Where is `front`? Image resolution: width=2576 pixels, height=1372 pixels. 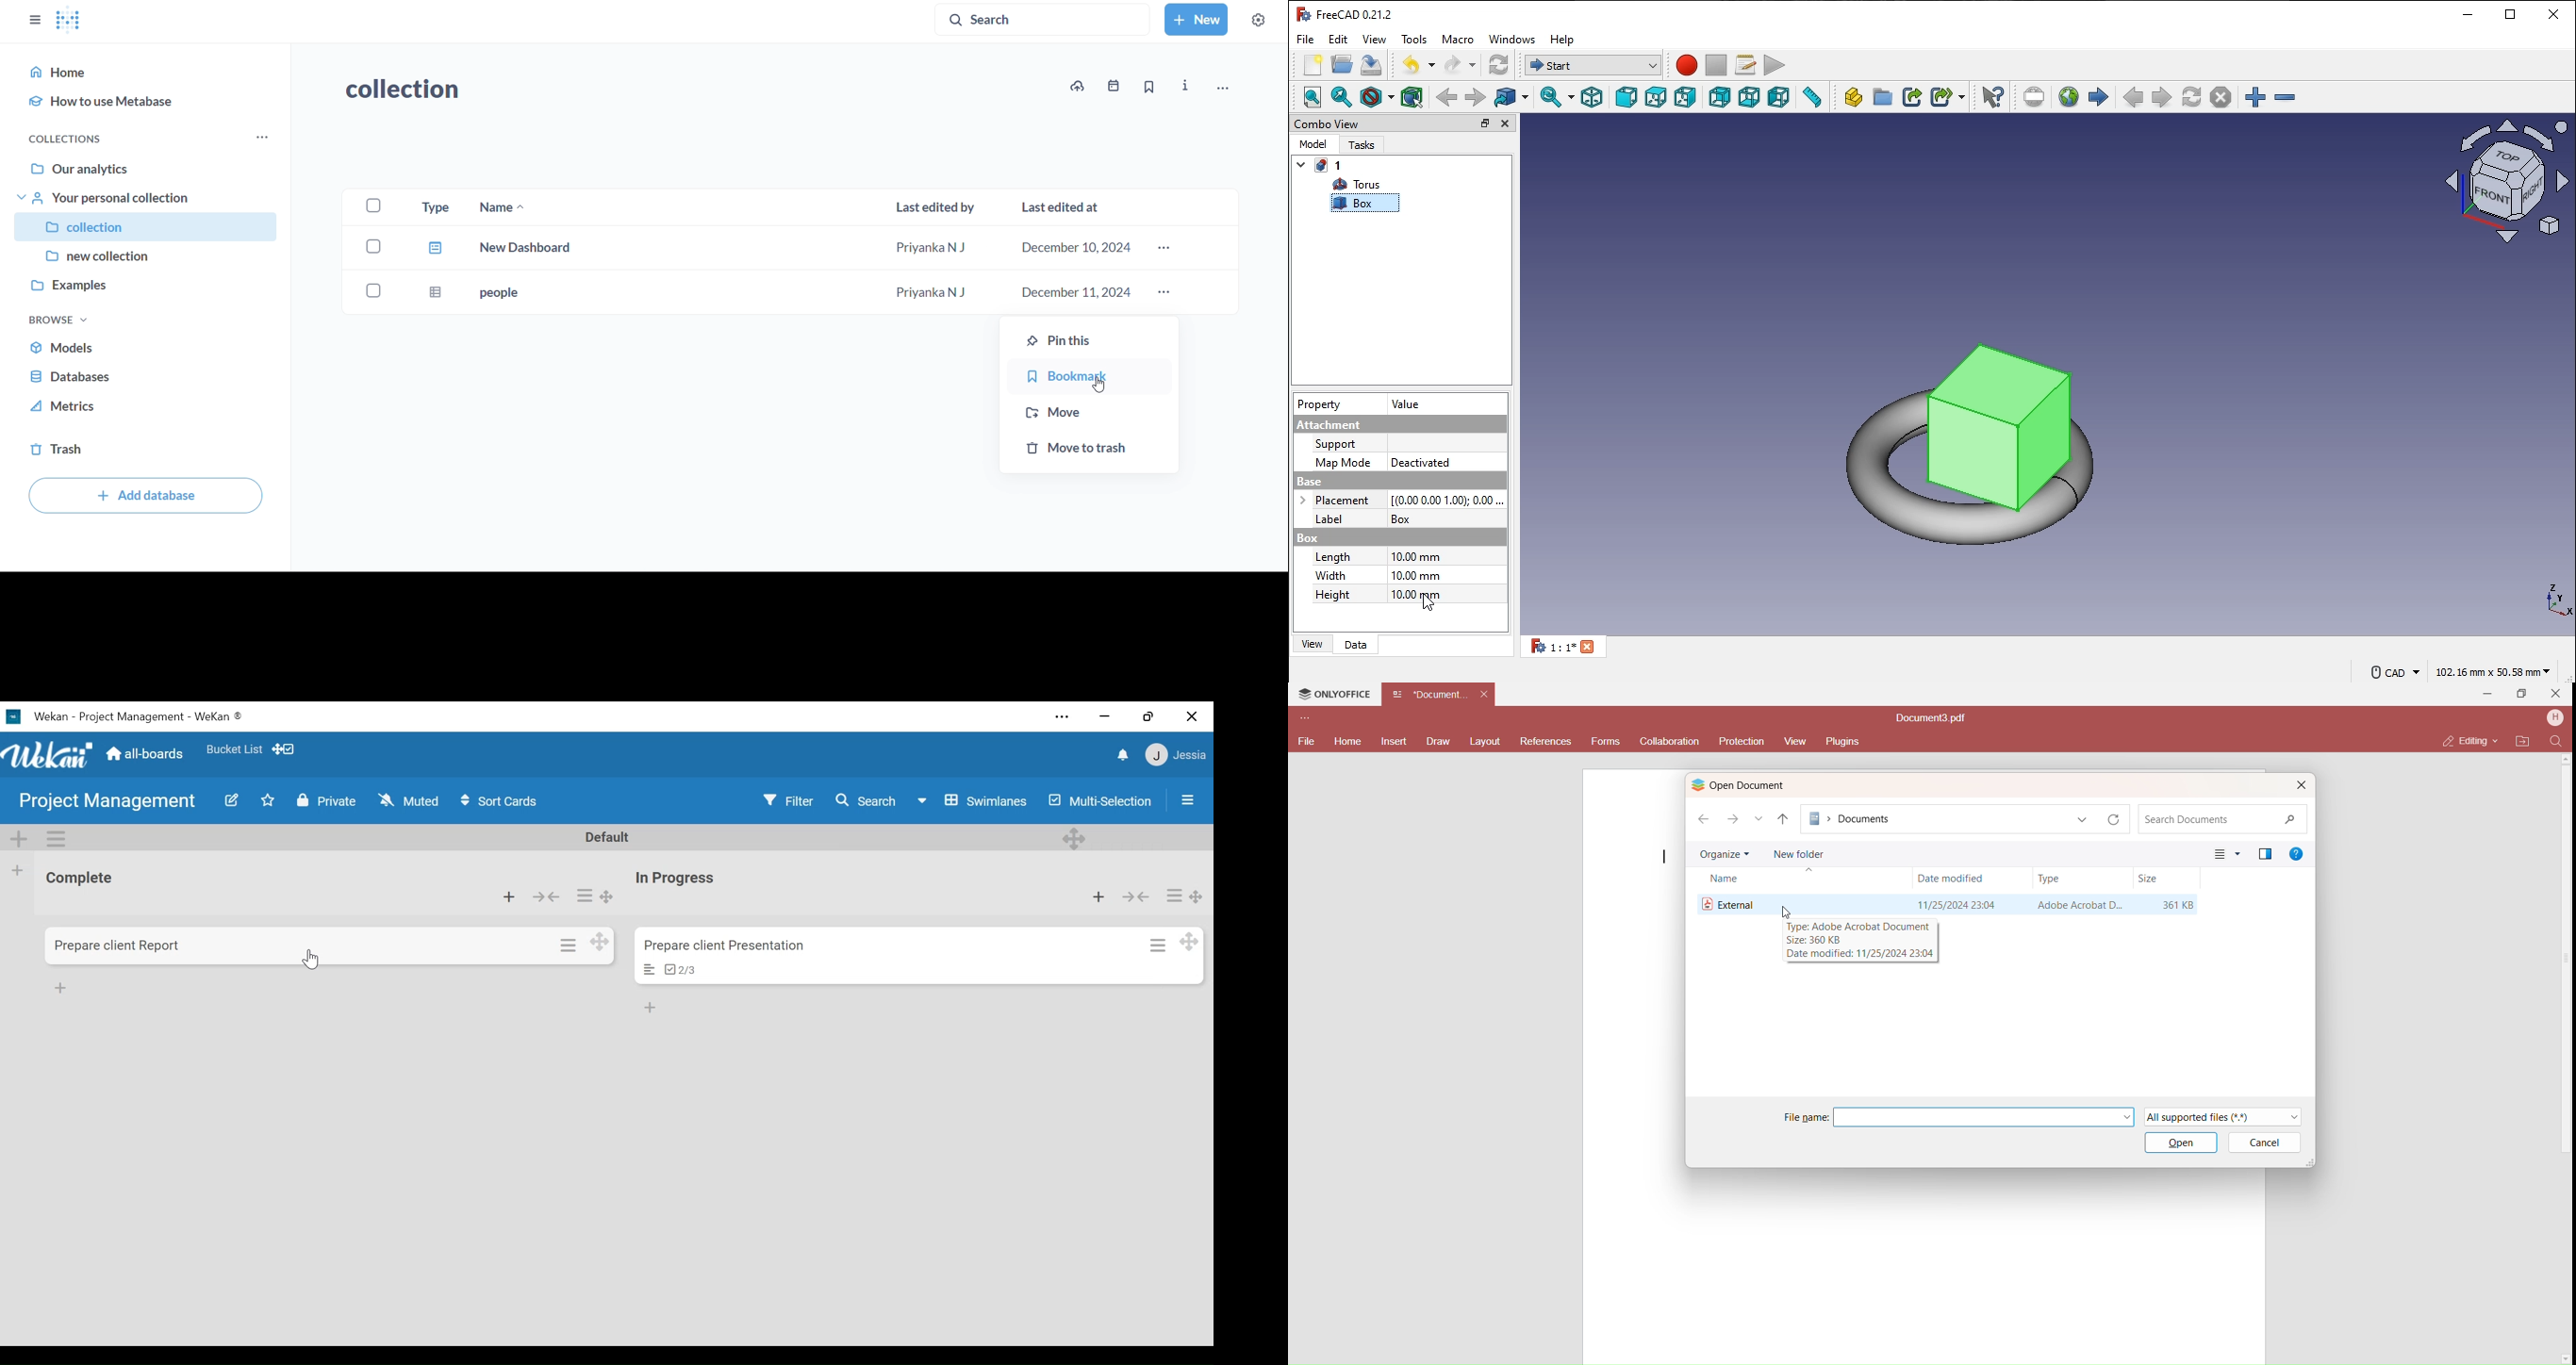 front is located at coordinates (1625, 96).